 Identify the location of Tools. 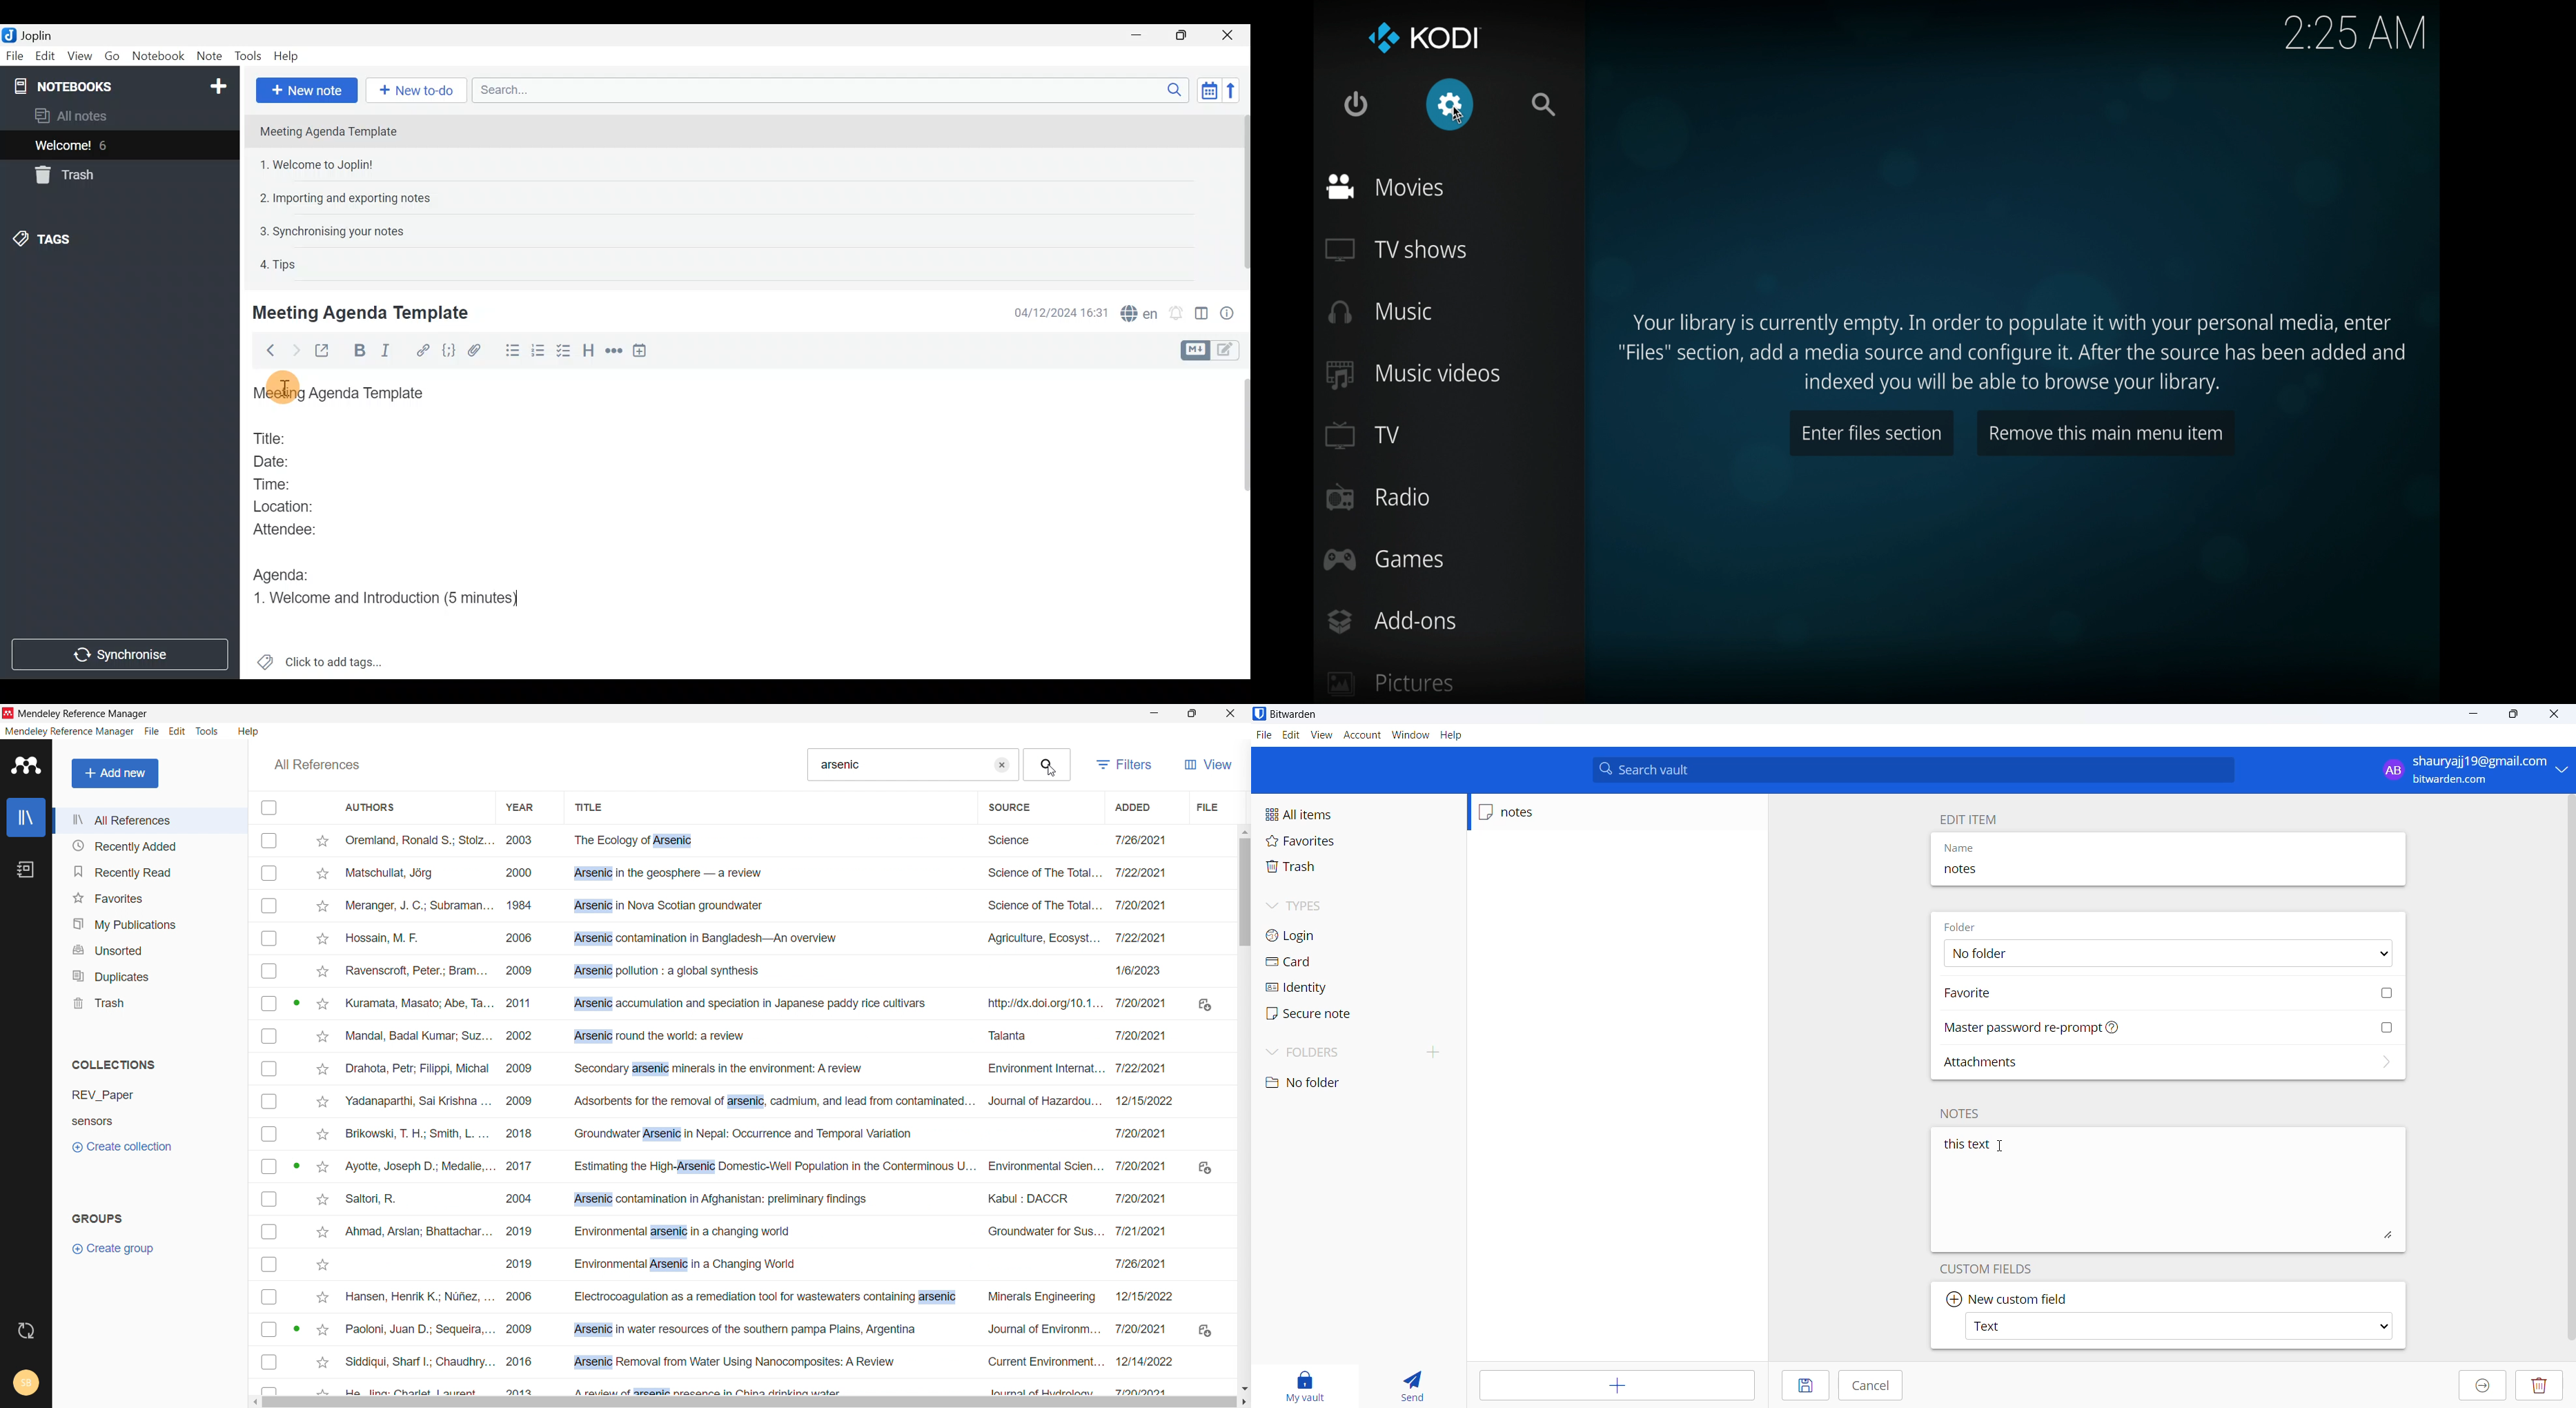
(246, 54).